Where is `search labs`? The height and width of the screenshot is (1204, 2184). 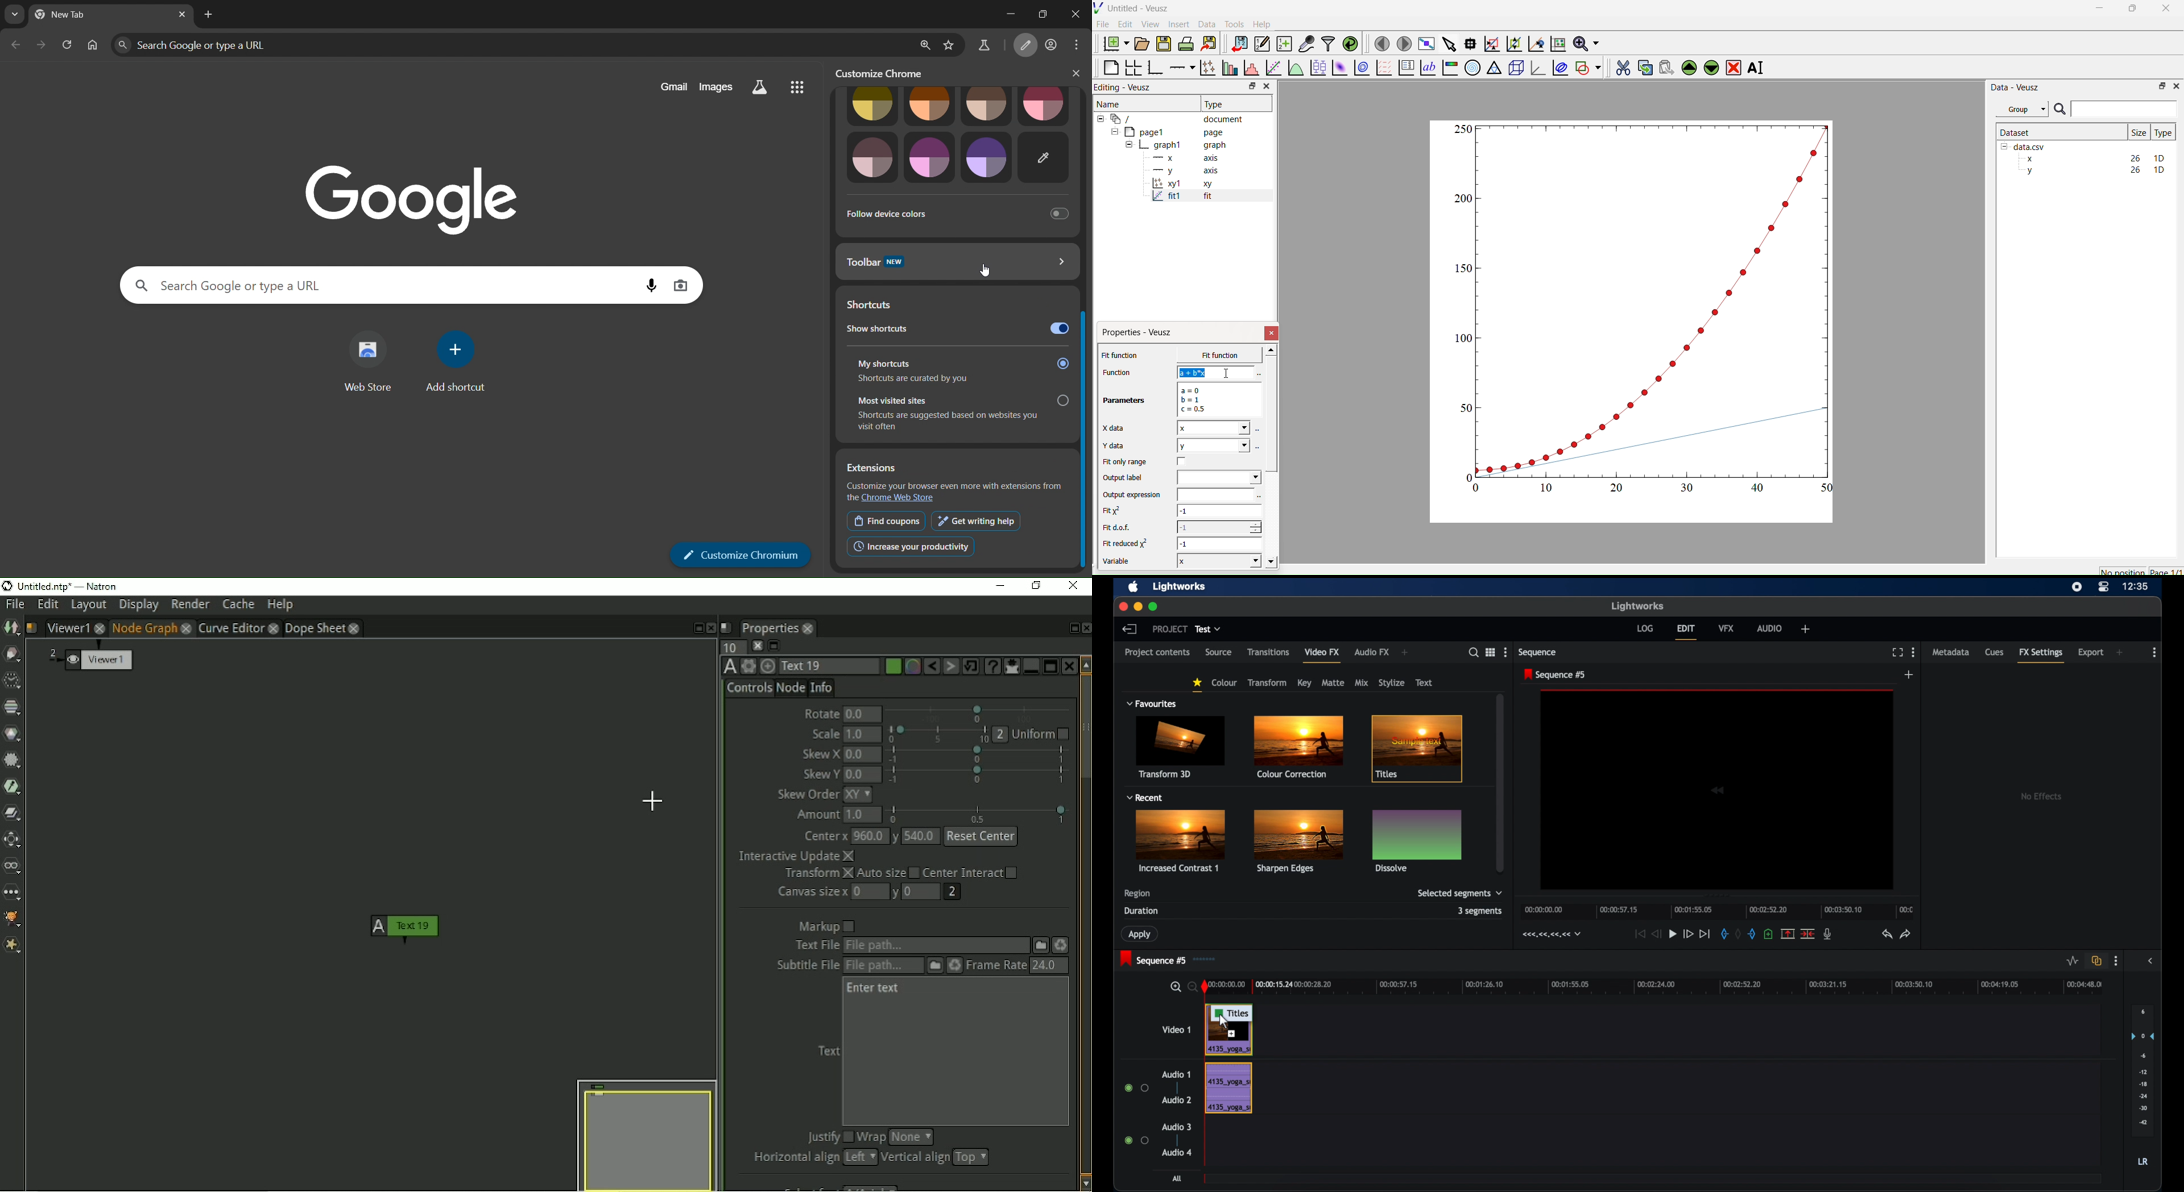
search labs is located at coordinates (986, 46).